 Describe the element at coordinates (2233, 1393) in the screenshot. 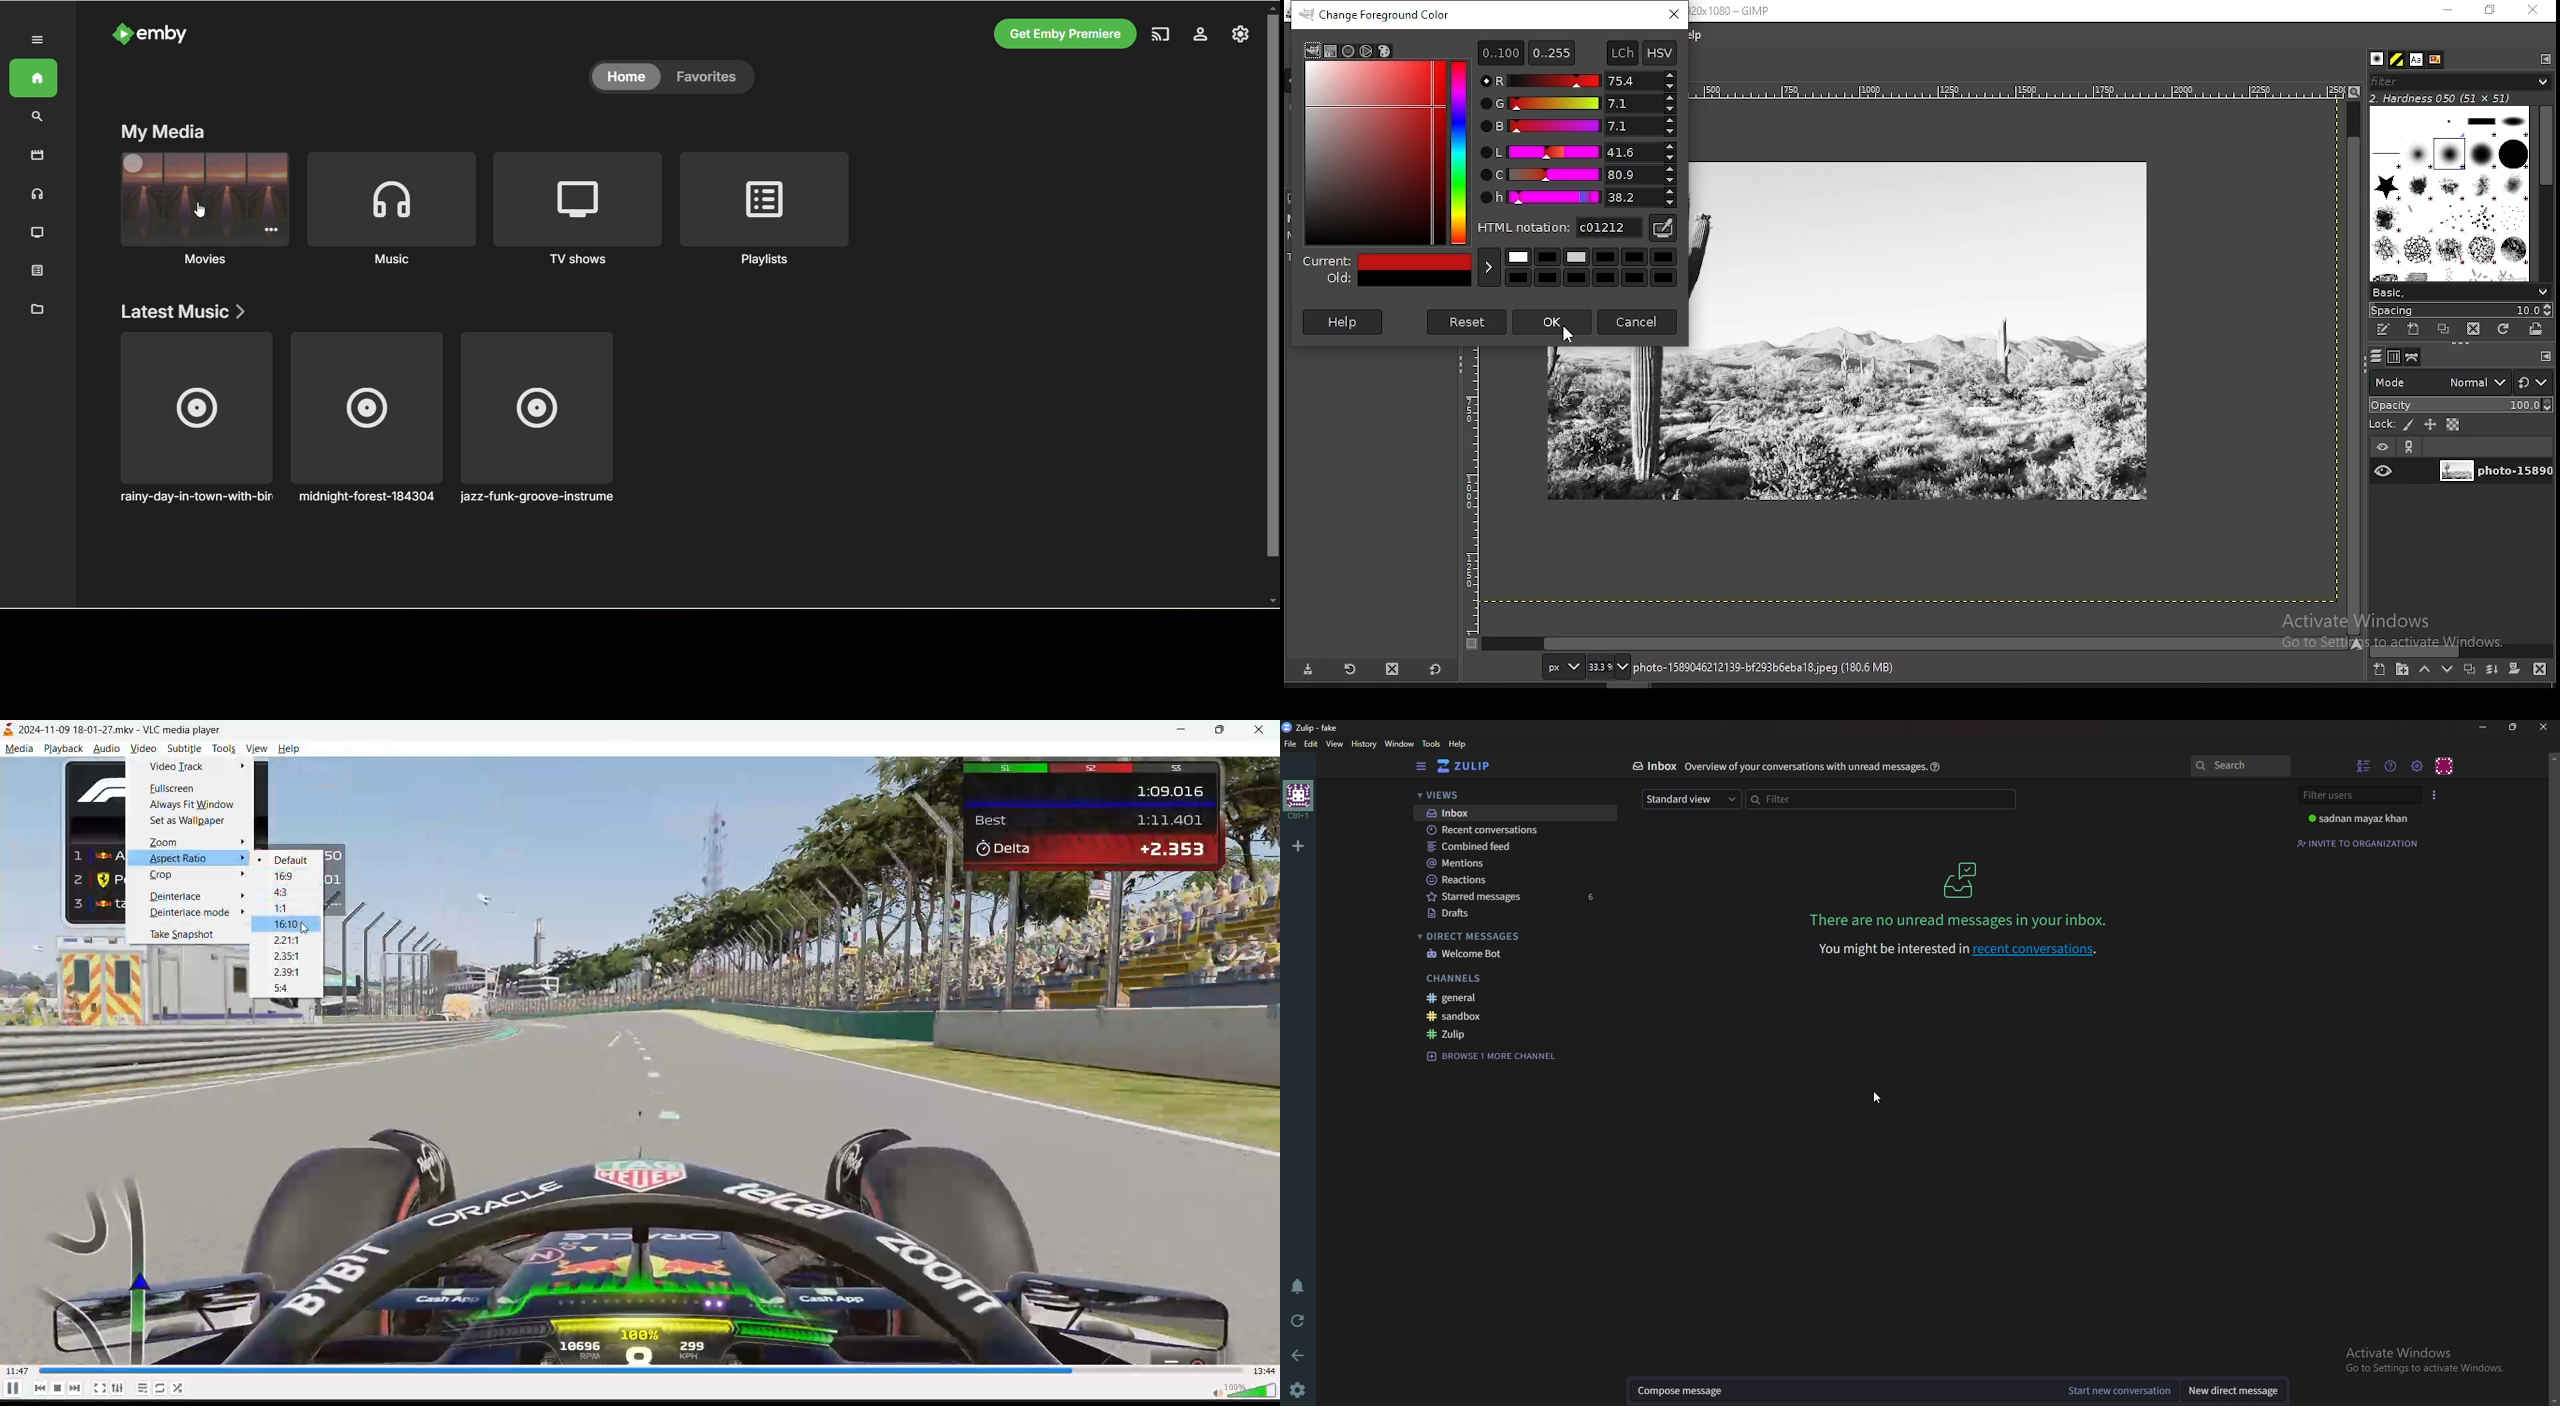

I see `New direct message` at that location.